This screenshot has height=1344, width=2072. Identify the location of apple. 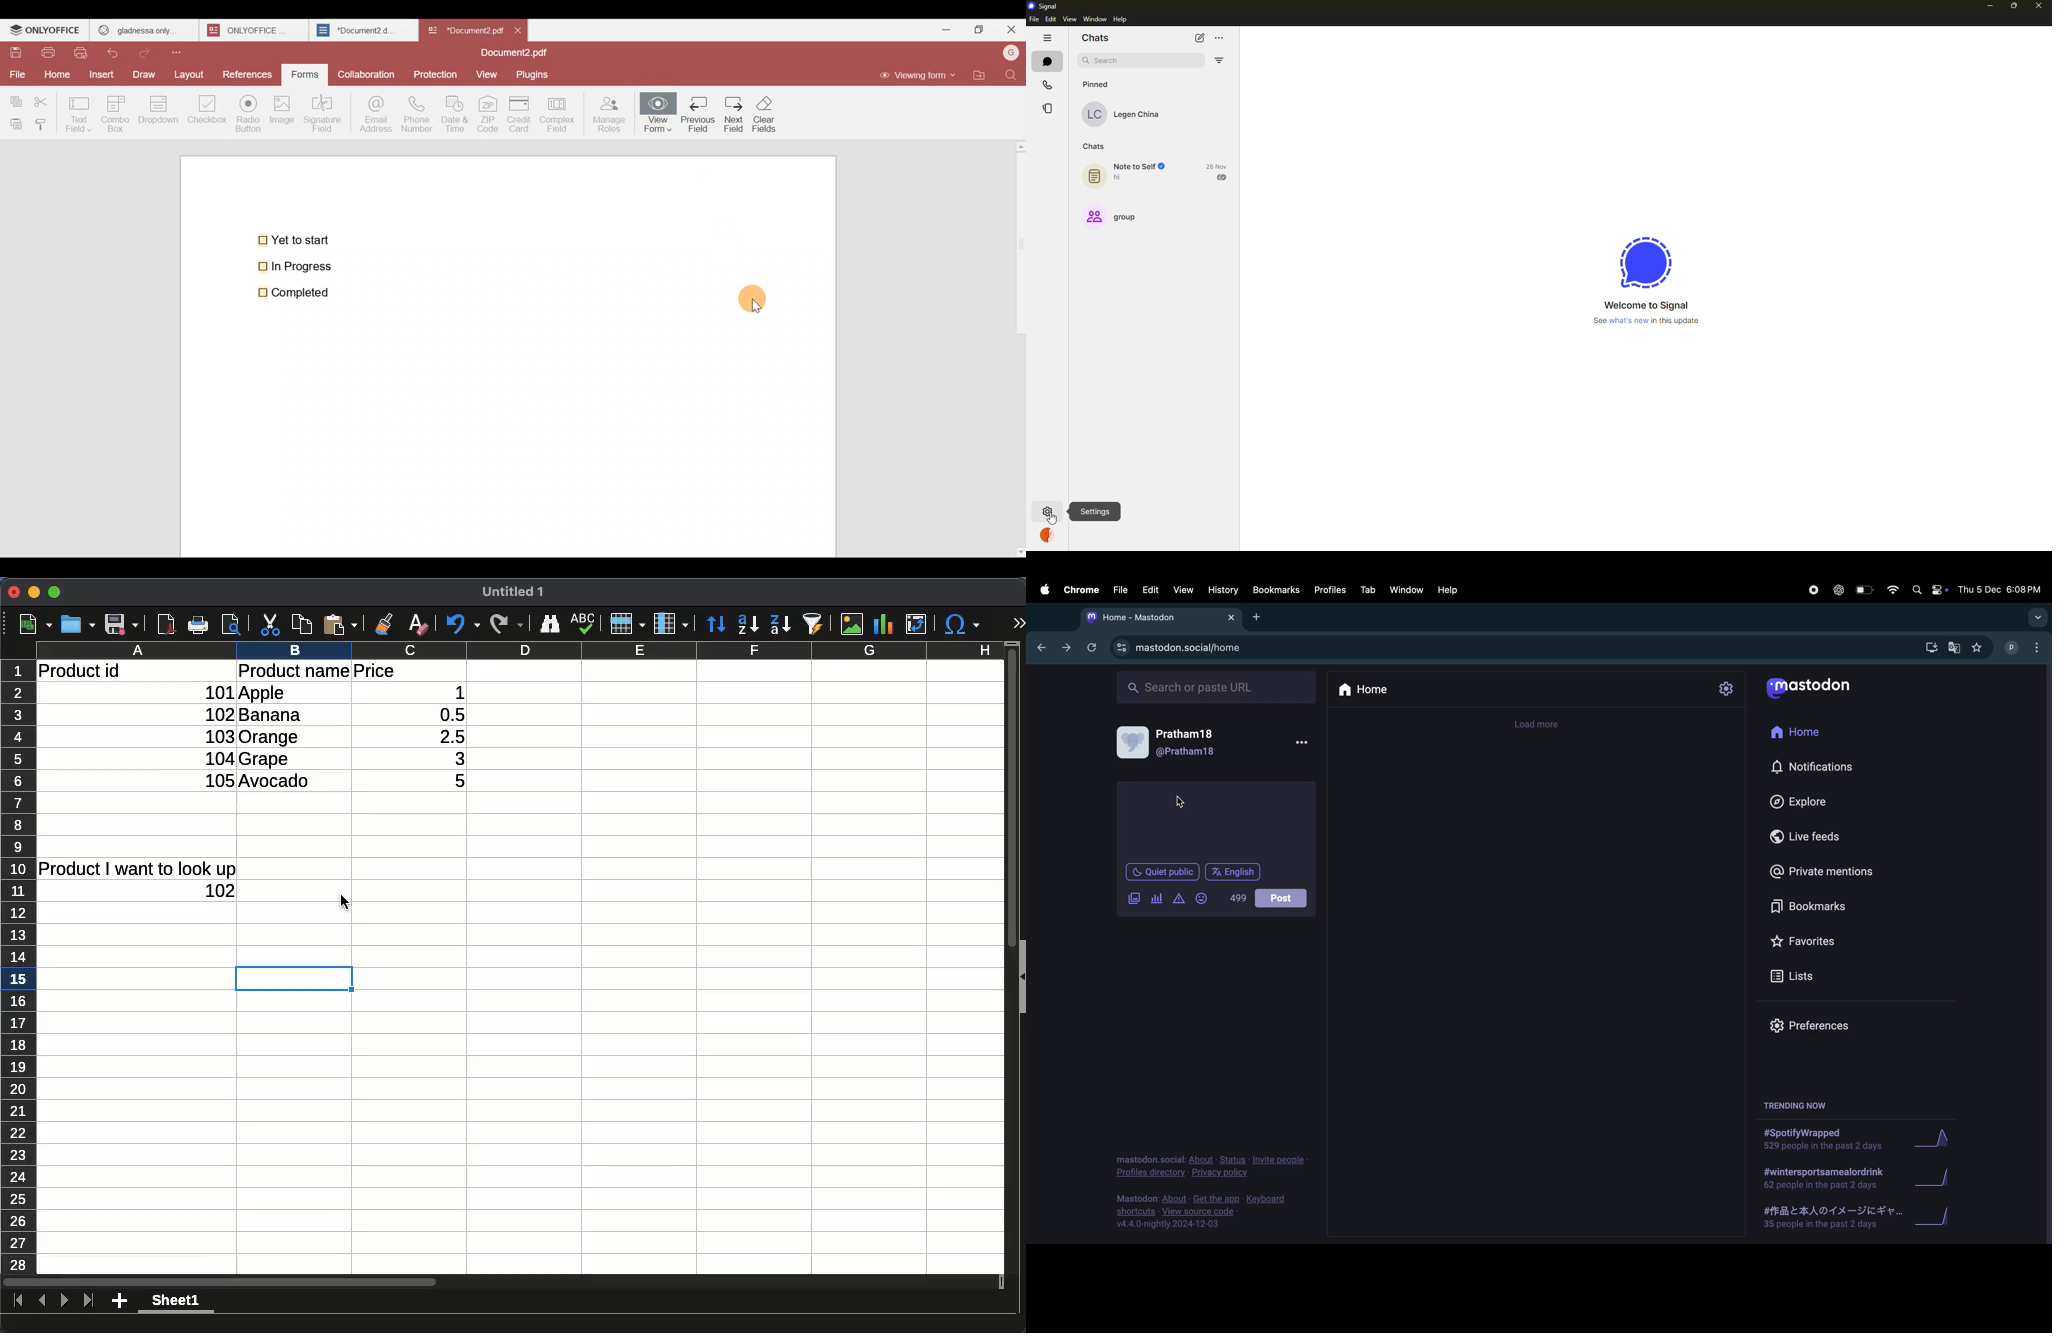
(263, 693).